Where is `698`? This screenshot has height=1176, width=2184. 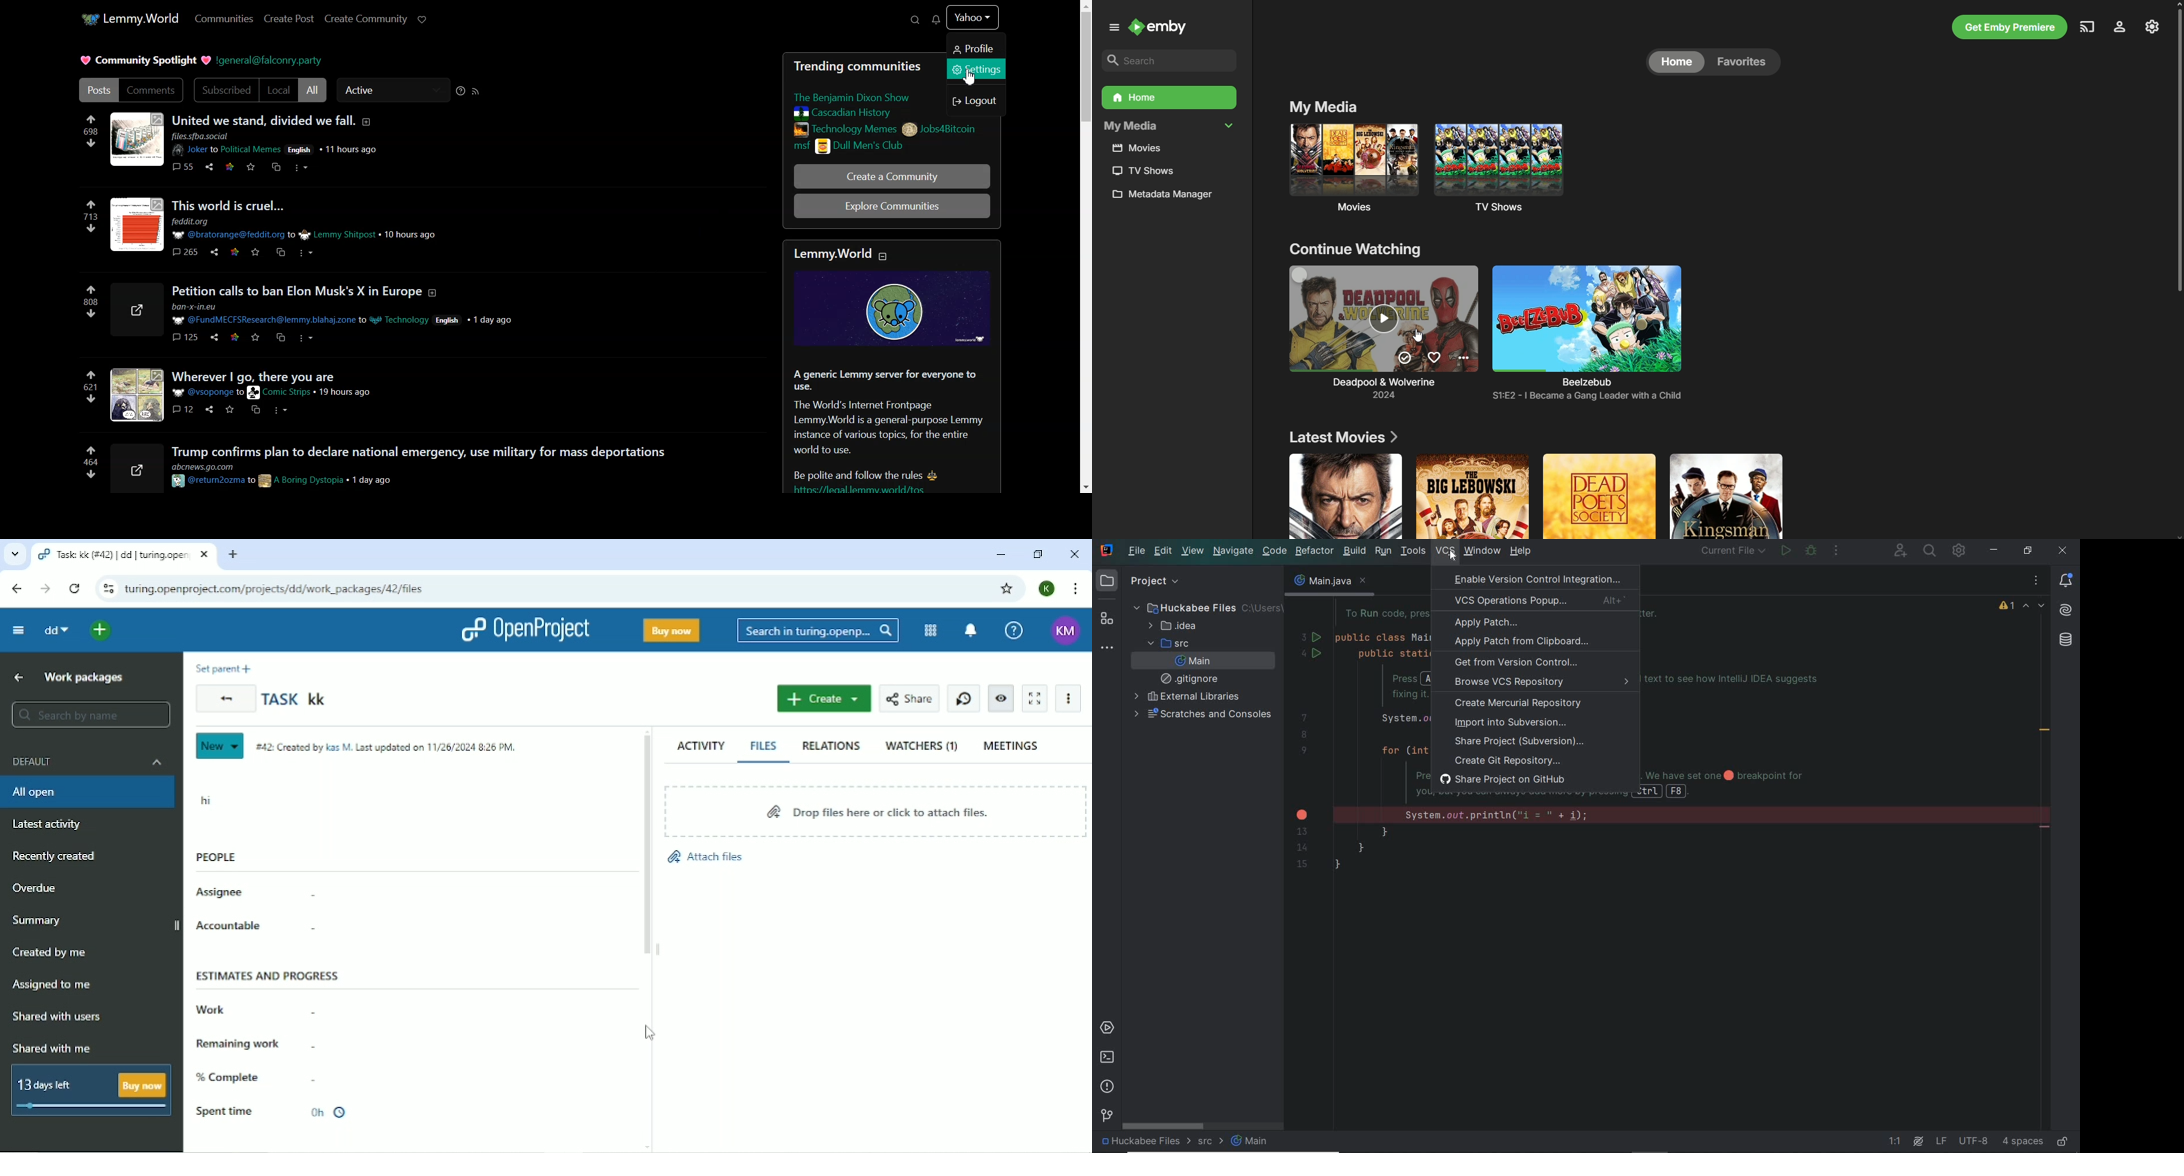
698 is located at coordinates (86, 132).